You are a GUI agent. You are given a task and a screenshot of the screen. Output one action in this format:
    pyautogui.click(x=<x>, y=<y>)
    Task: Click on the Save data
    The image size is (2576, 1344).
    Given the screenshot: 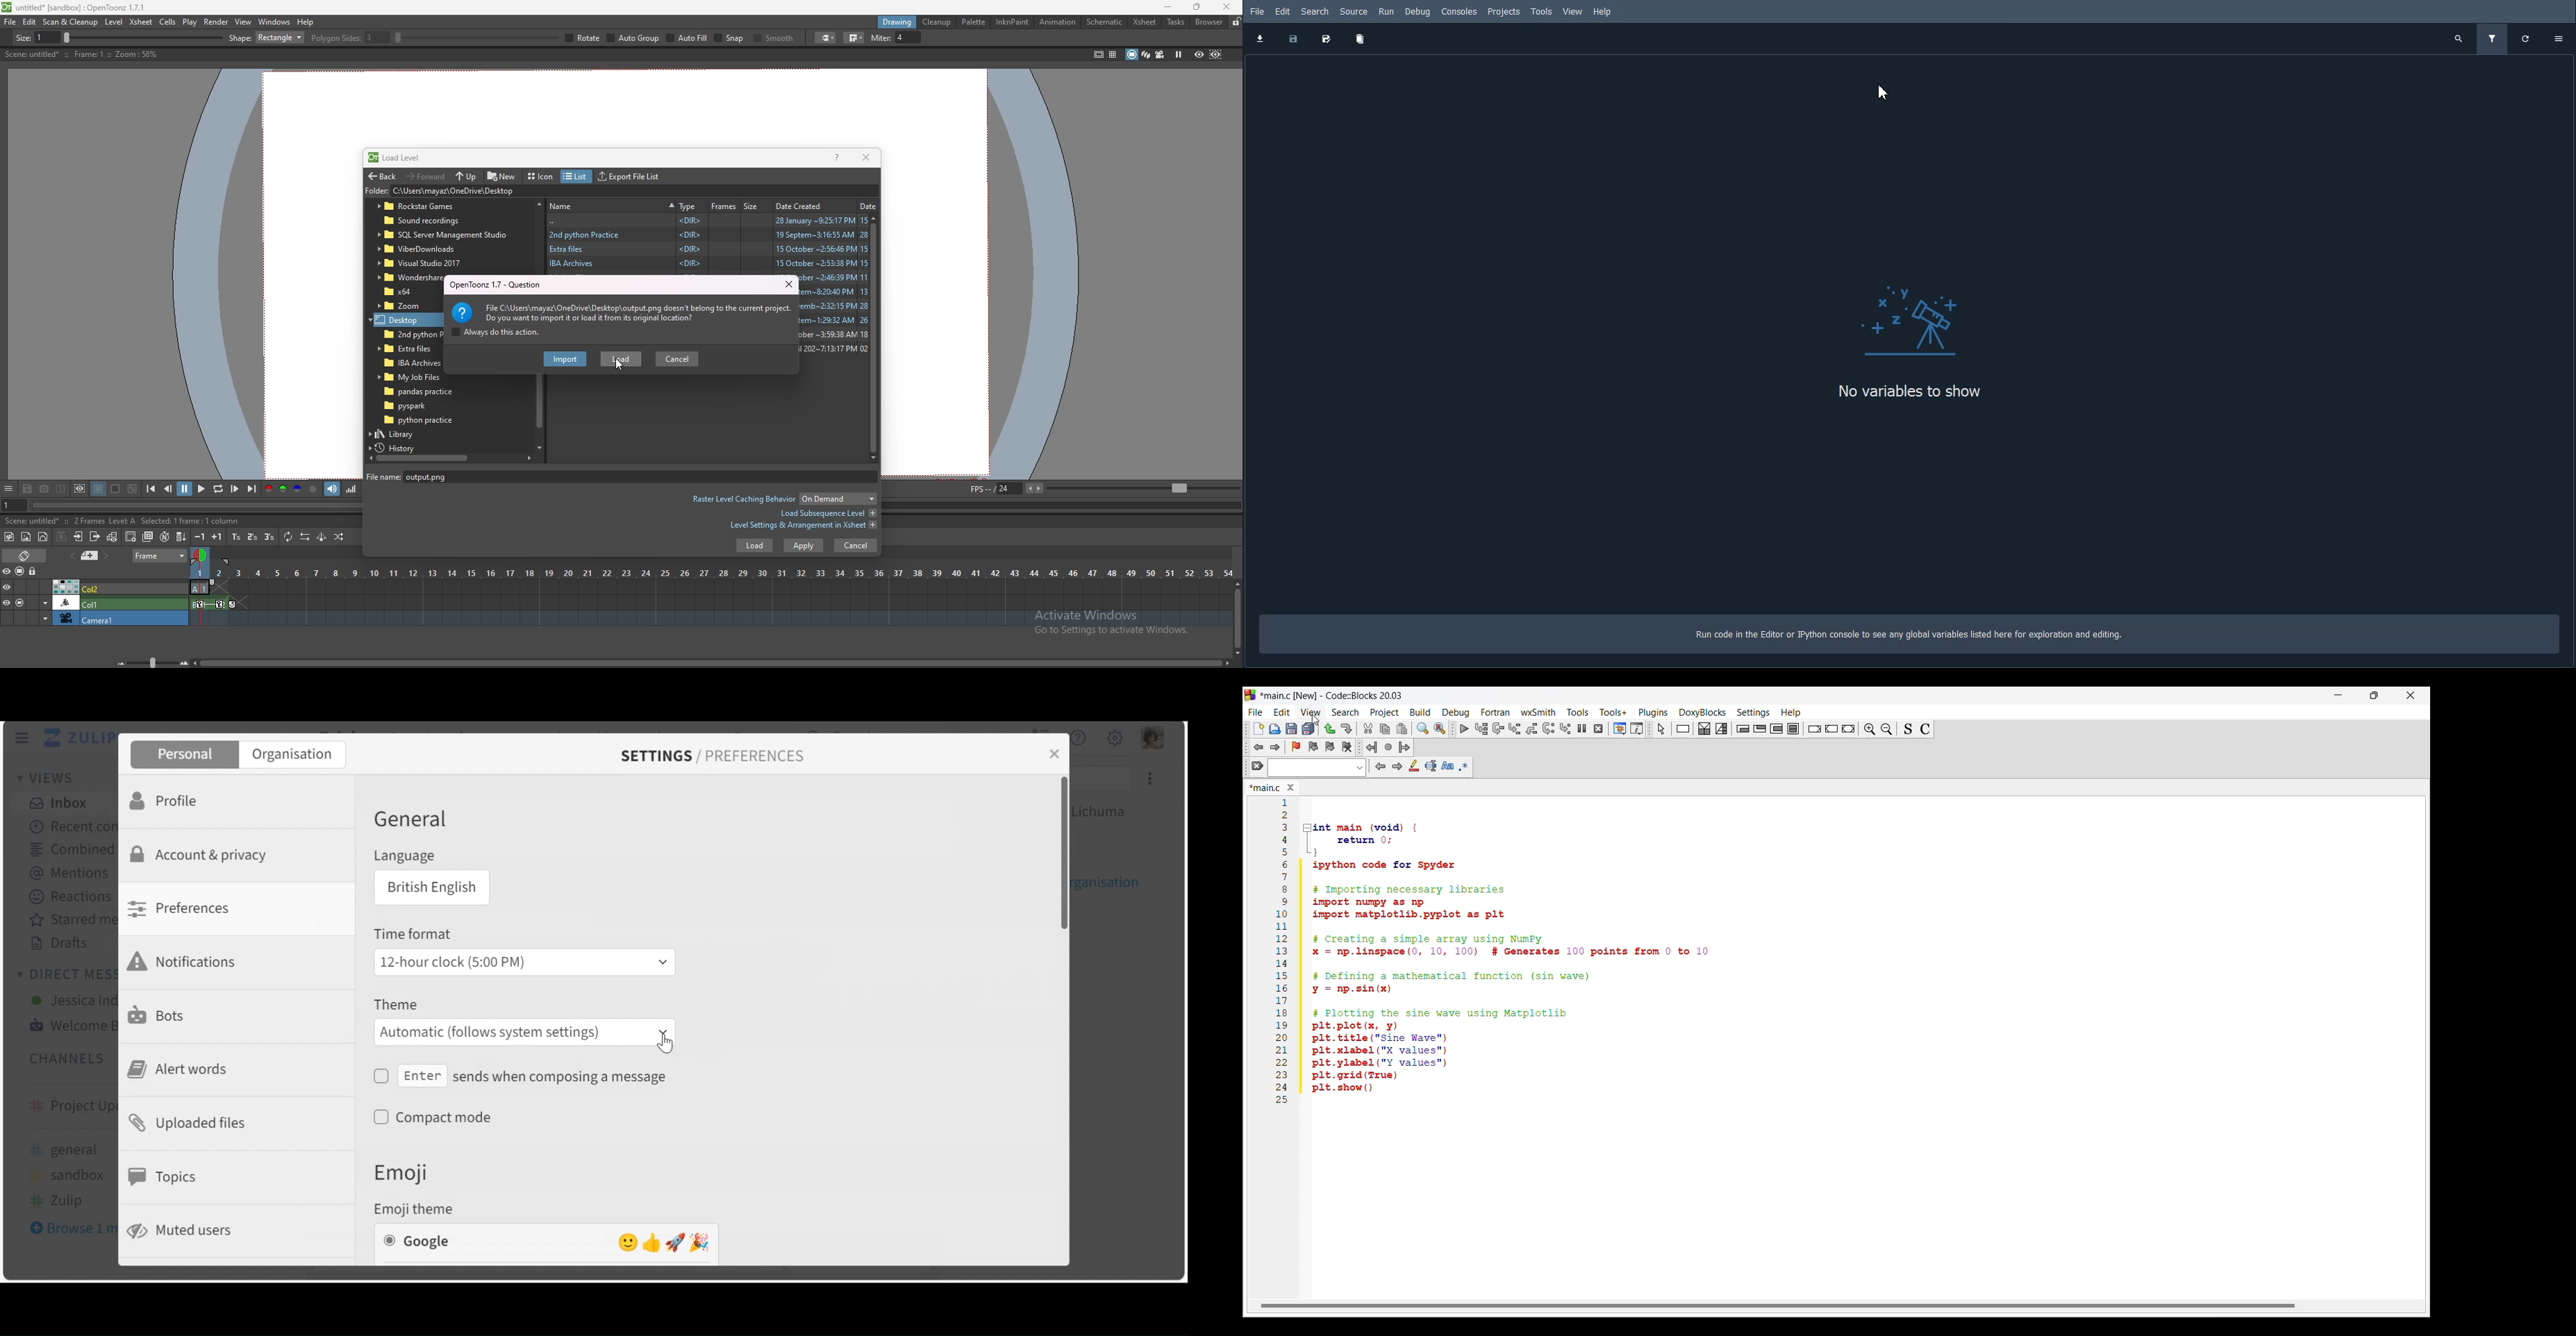 What is the action you would take?
    pyautogui.click(x=1292, y=39)
    